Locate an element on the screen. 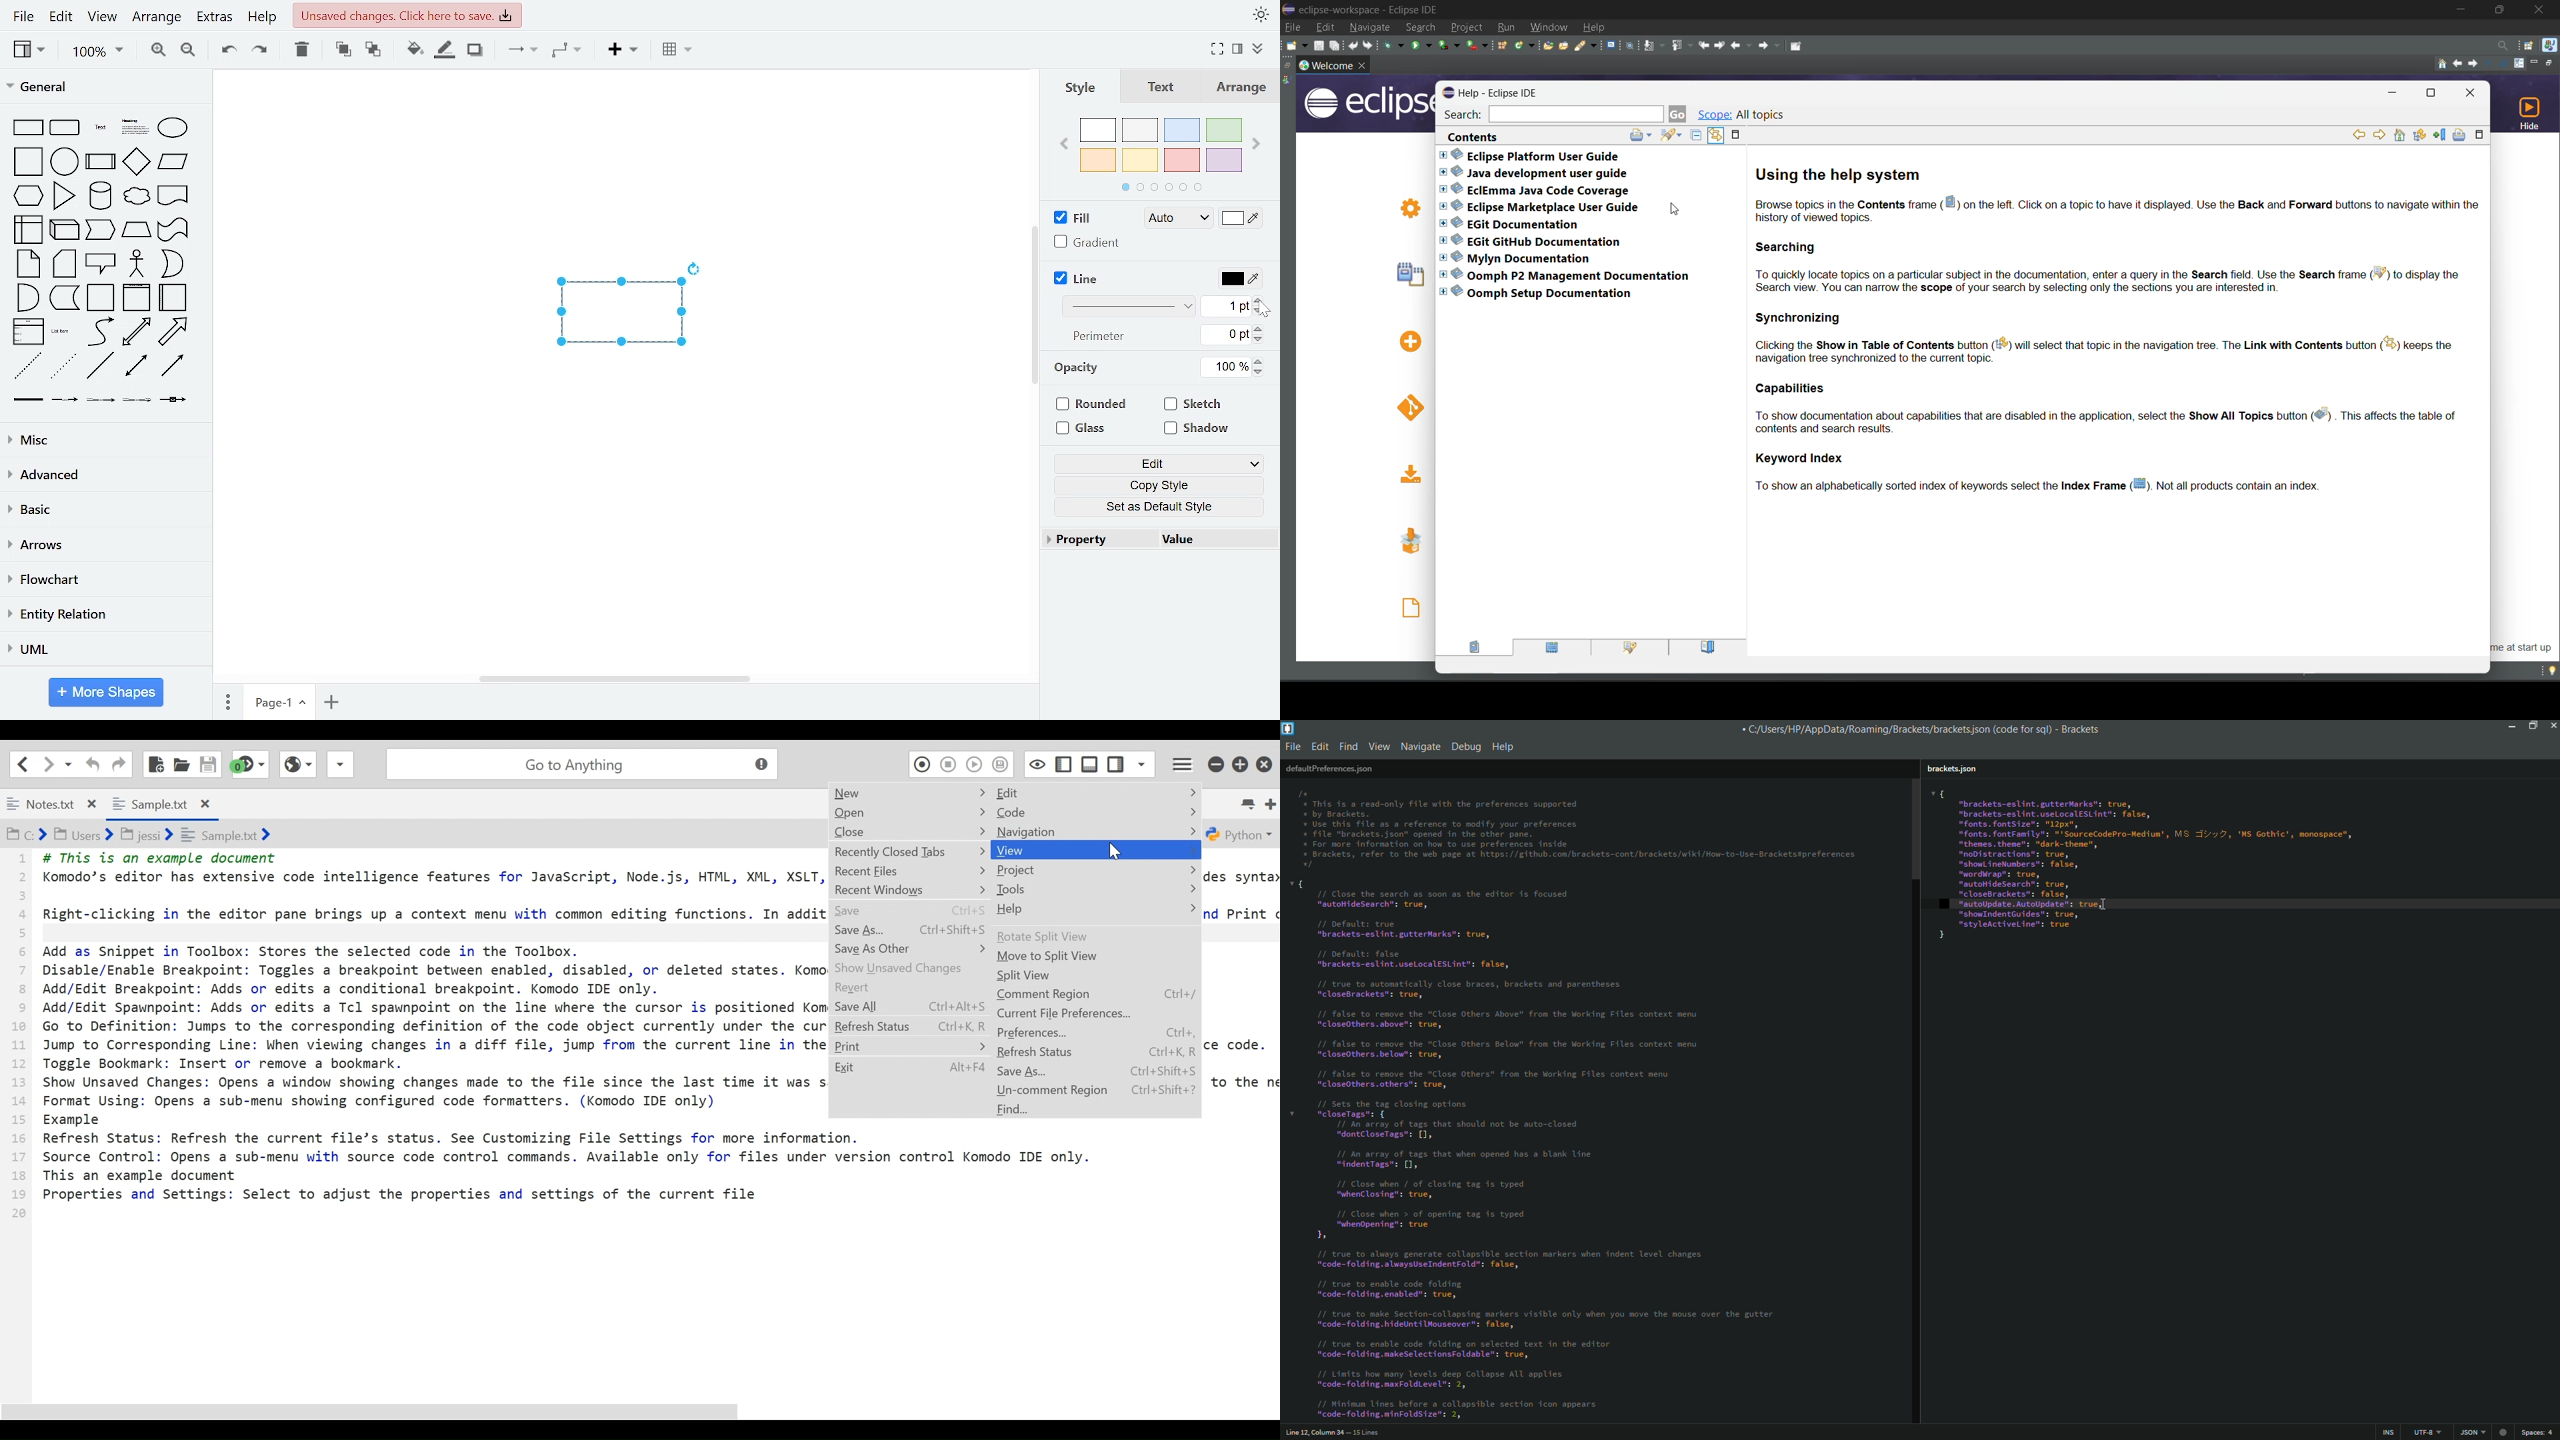 The height and width of the screenshot is (1456, 2576). general shapes is located at coordinates (173, 400).